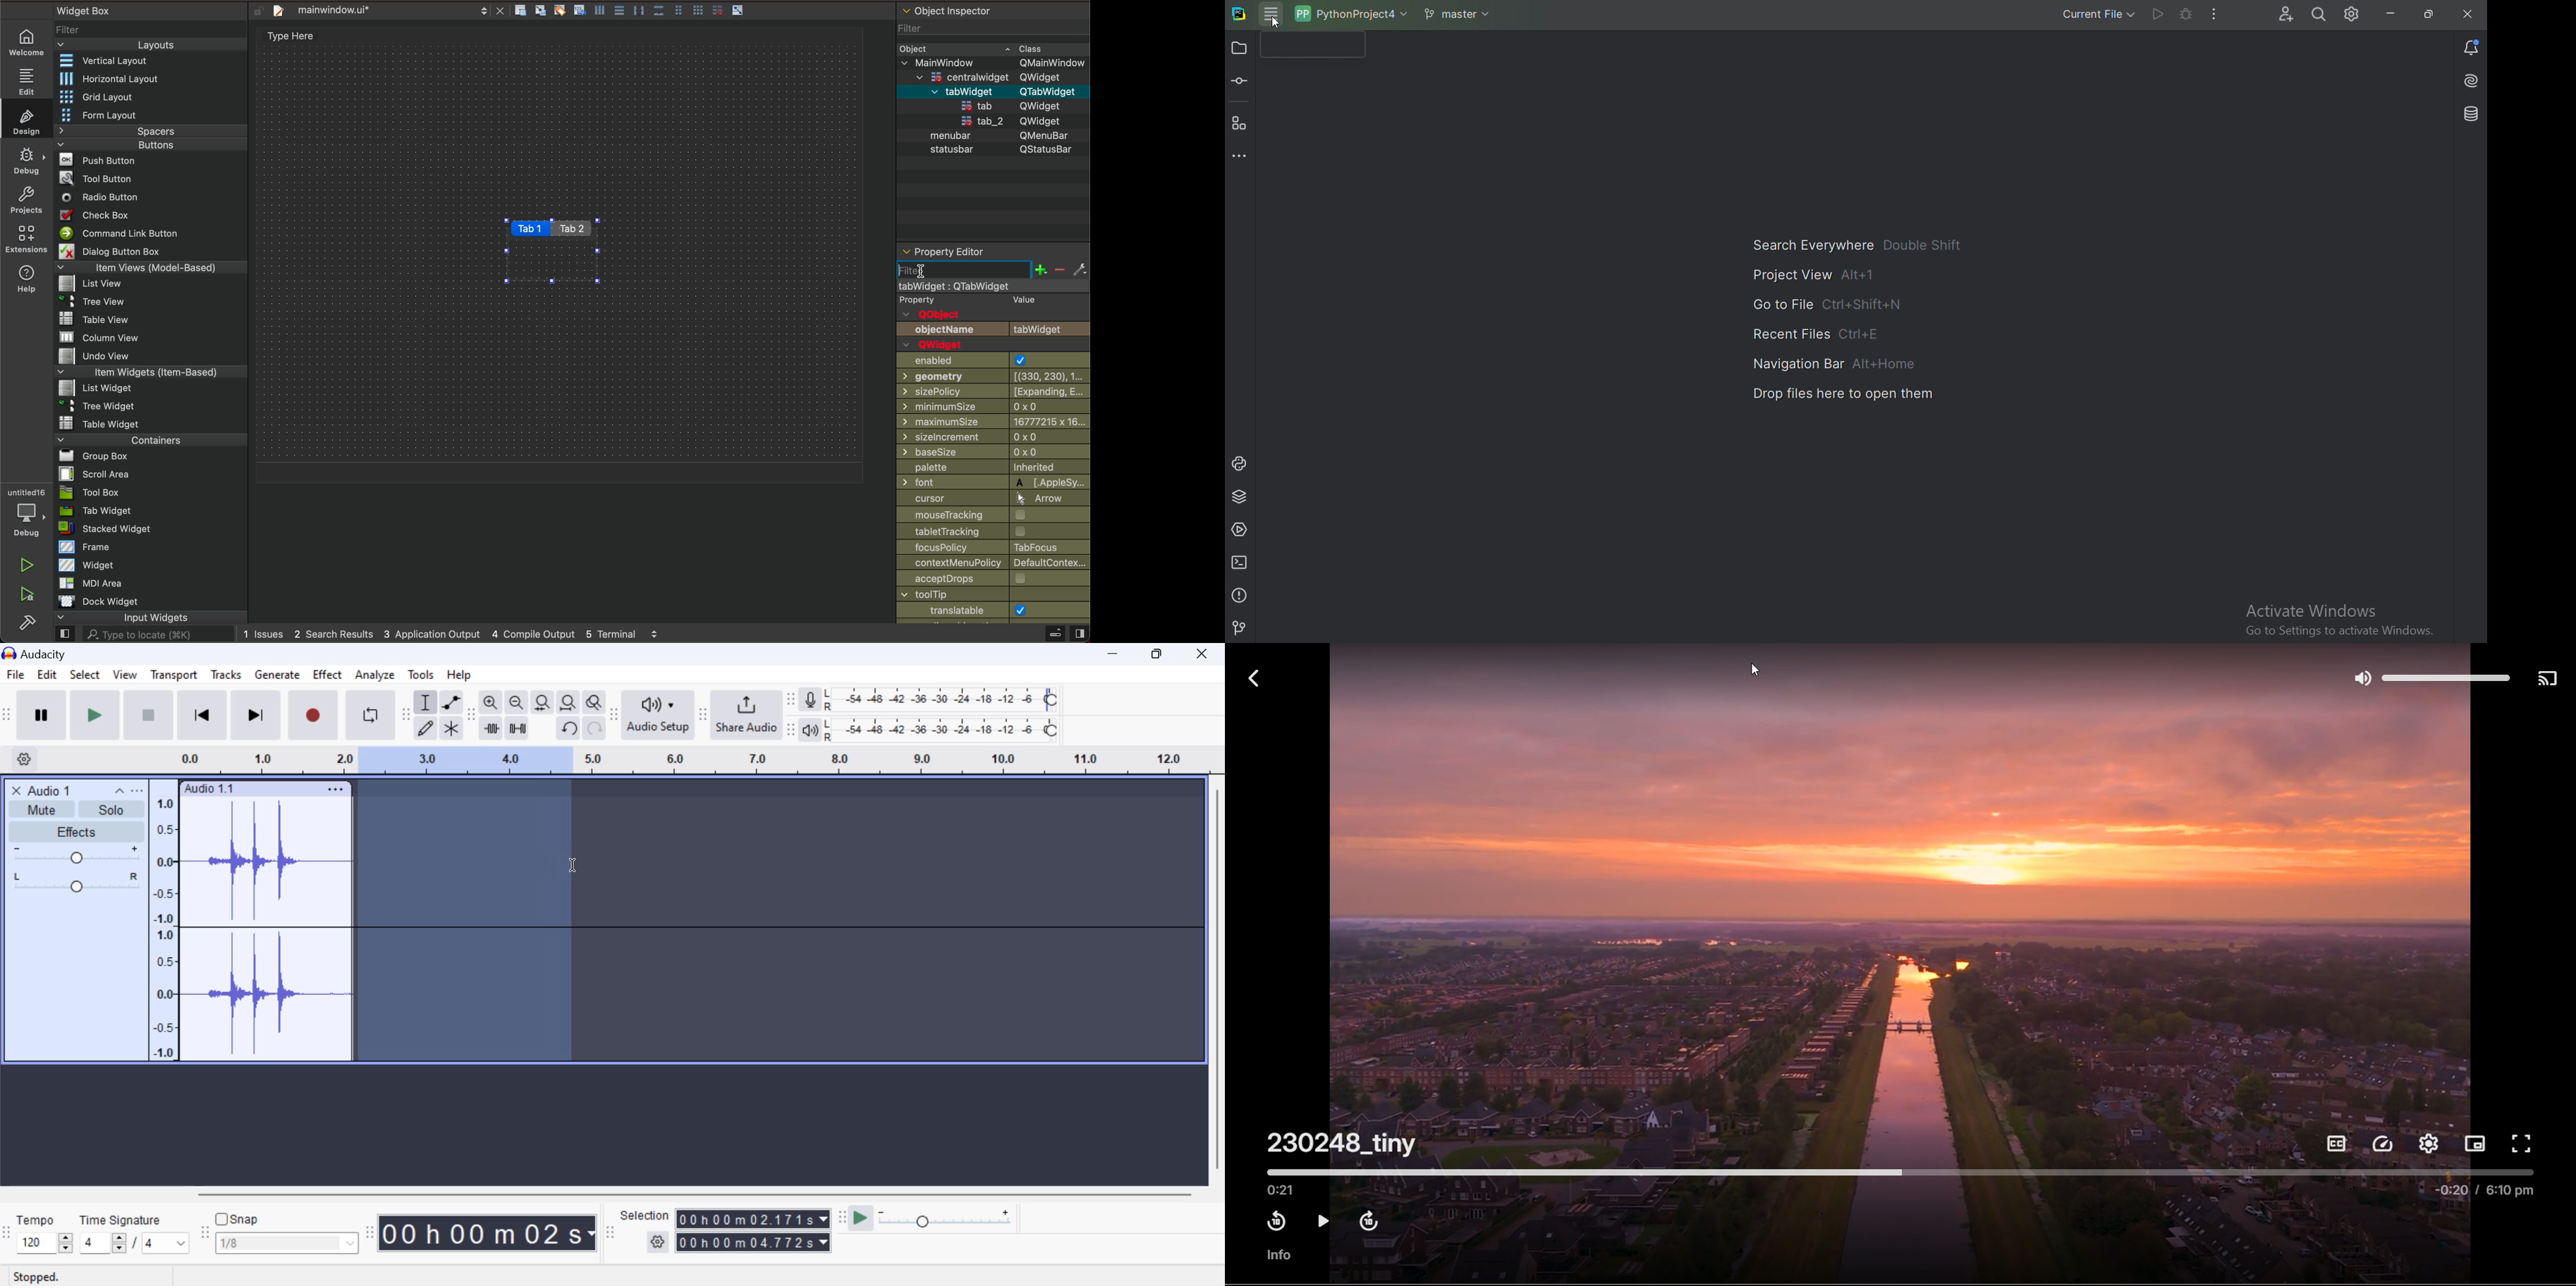 The height and width of the screenshot is (1288, 2576). Describe the element at coordinates (90, 357) in the screenshot. I see `Undo View` at that location.